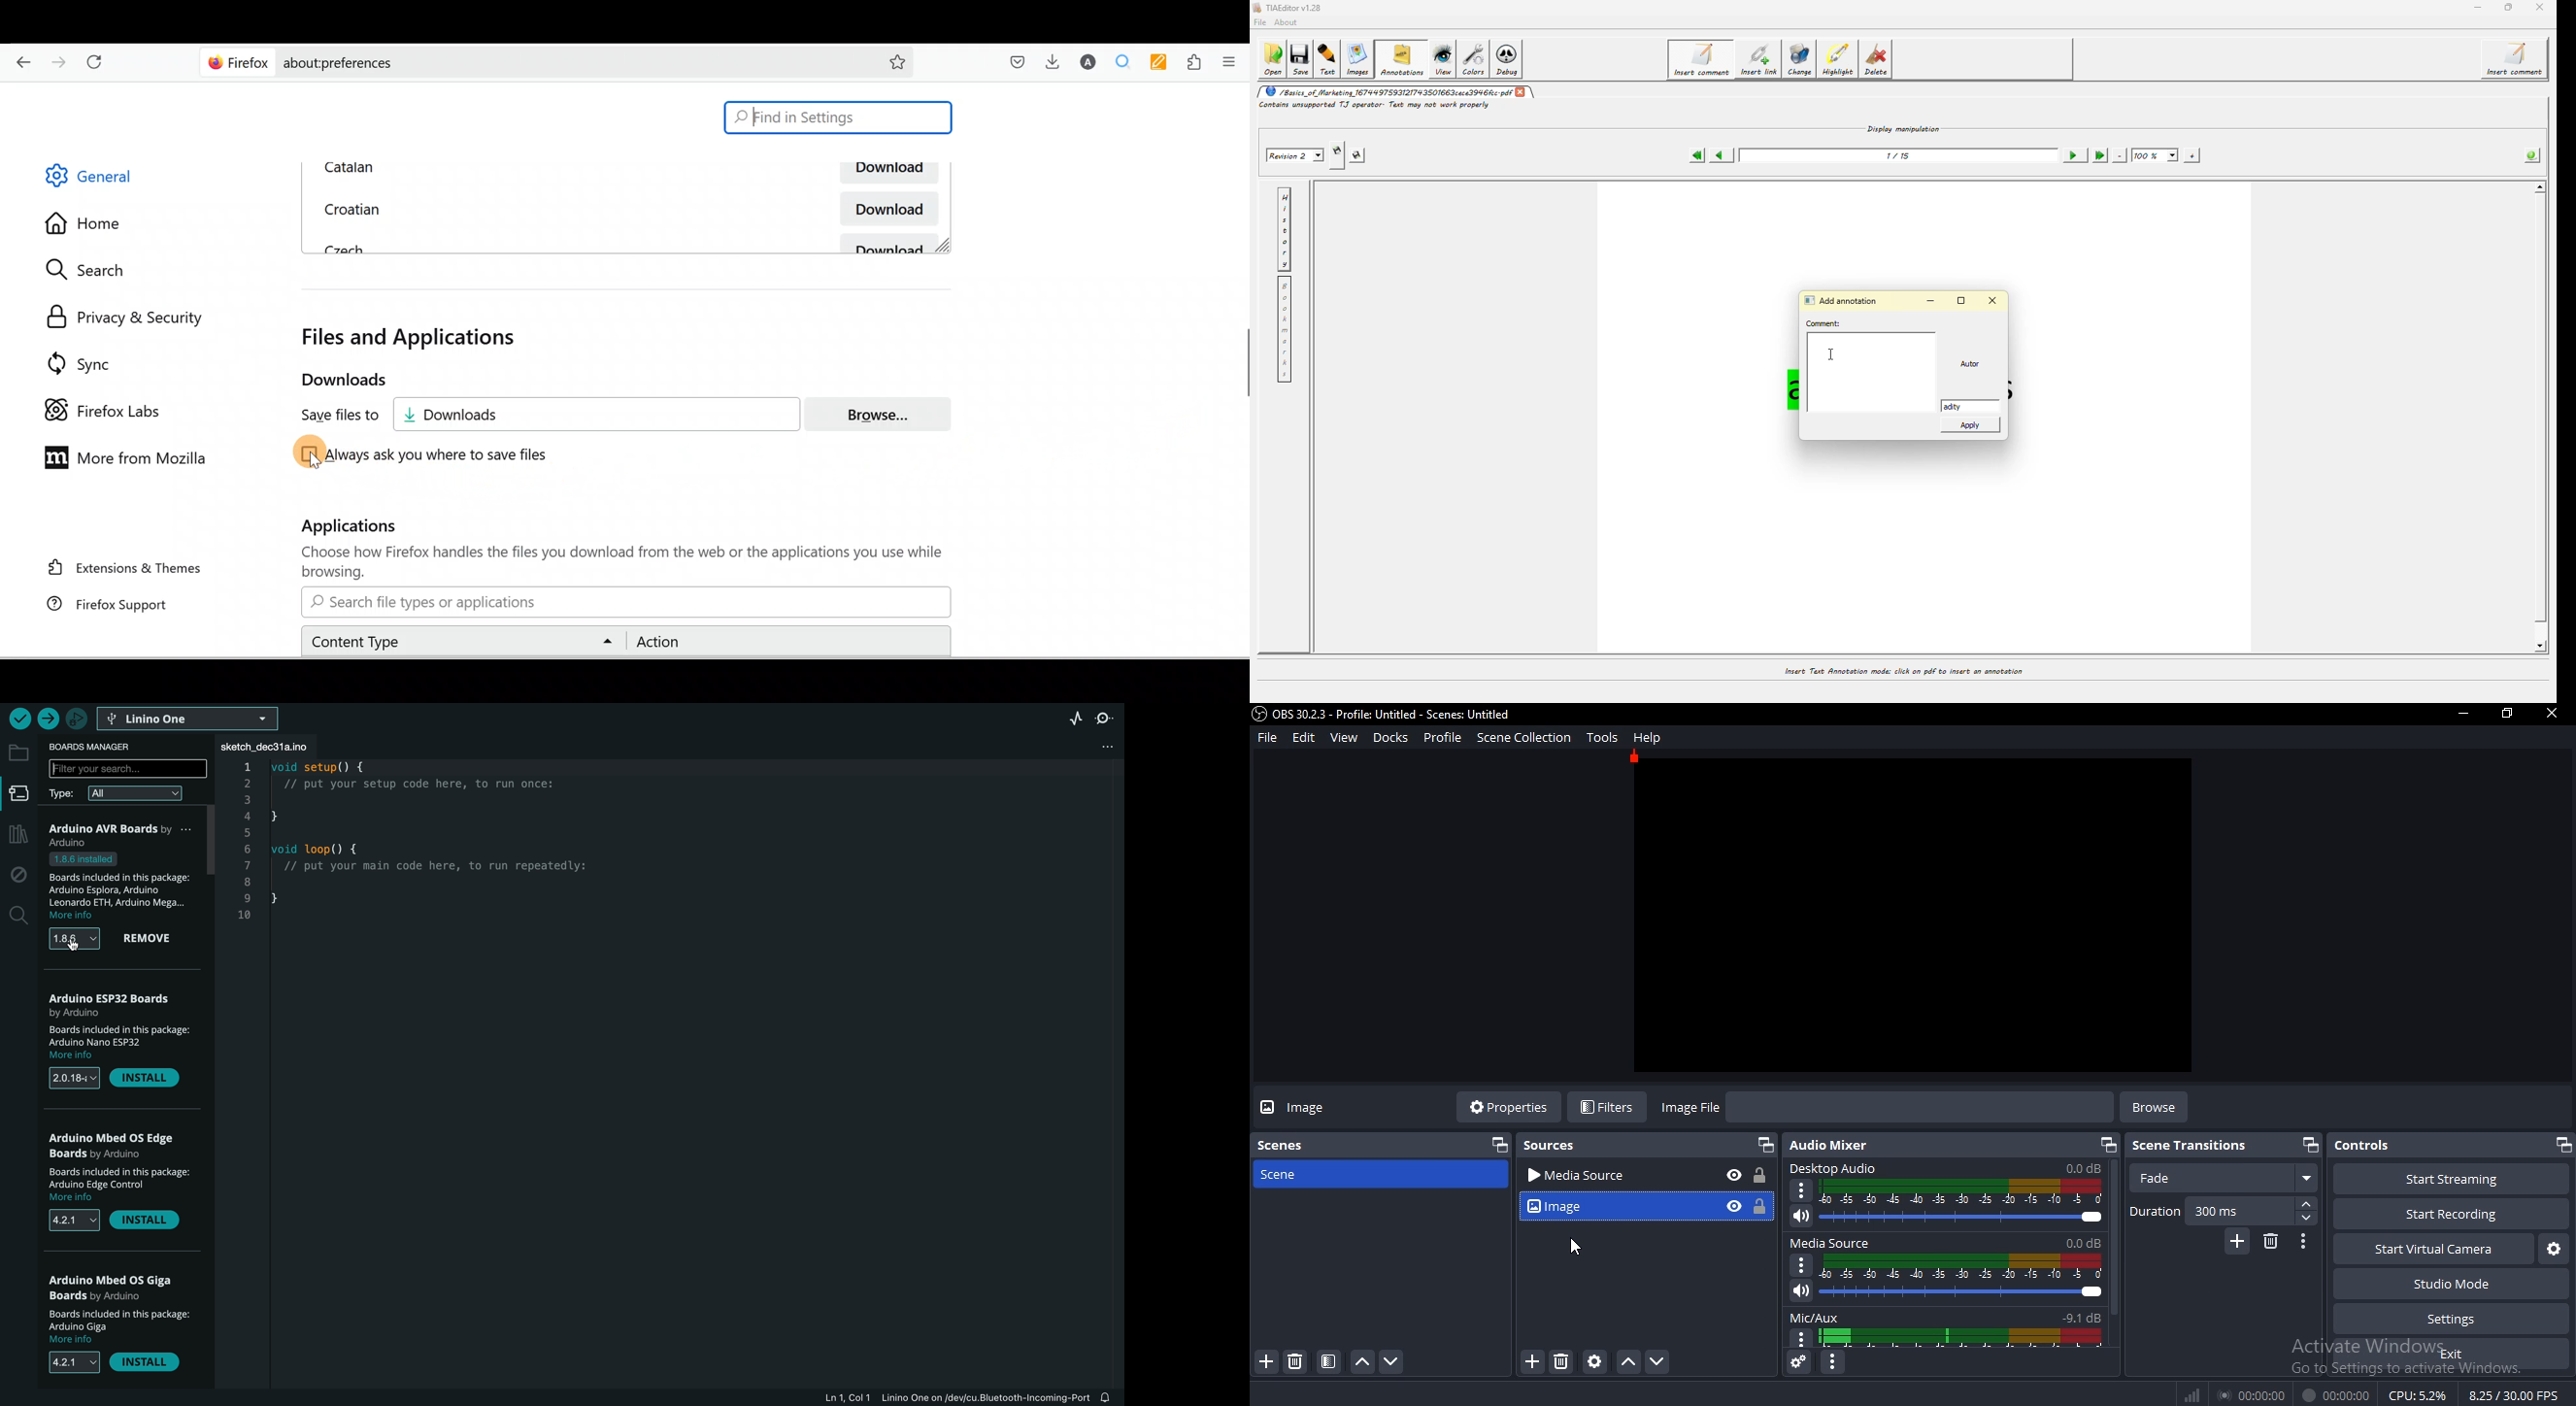 The width and height of the screenshot is (2576, 1428). What do you see at coordinates (2301, 1242) in the screenshot?
I see `configure scene transition` at bounding box center [2301, 1242].